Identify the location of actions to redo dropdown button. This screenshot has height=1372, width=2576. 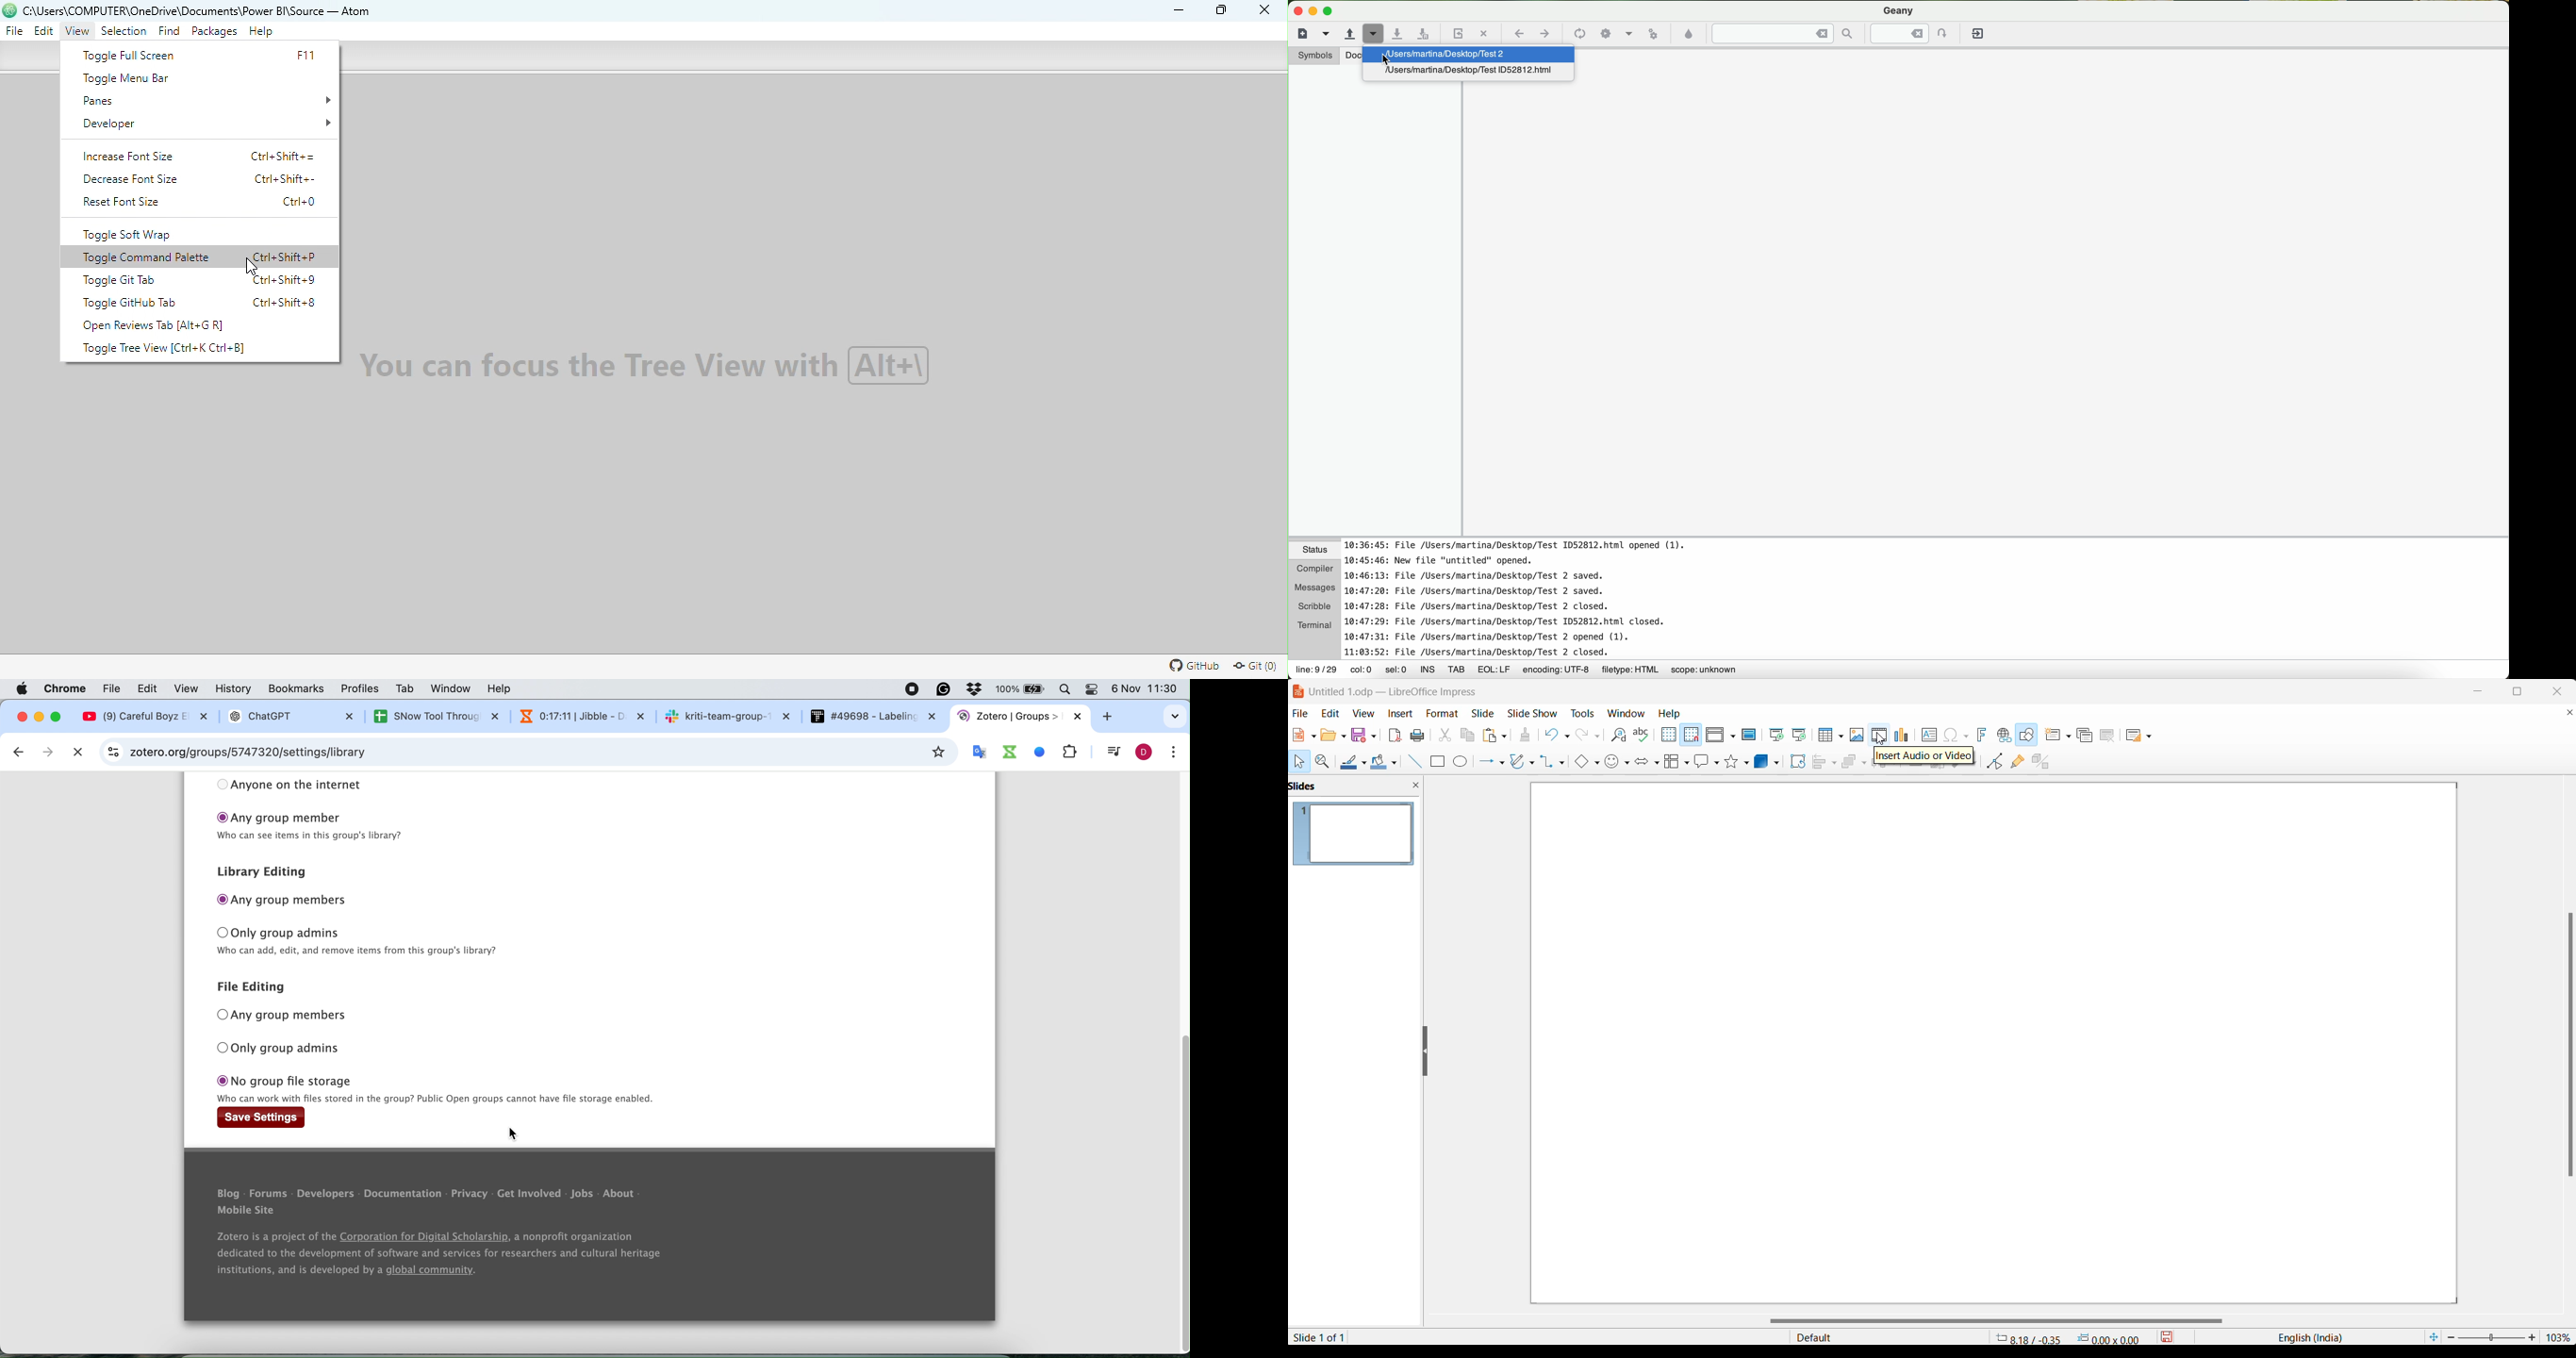
(1602, 736).